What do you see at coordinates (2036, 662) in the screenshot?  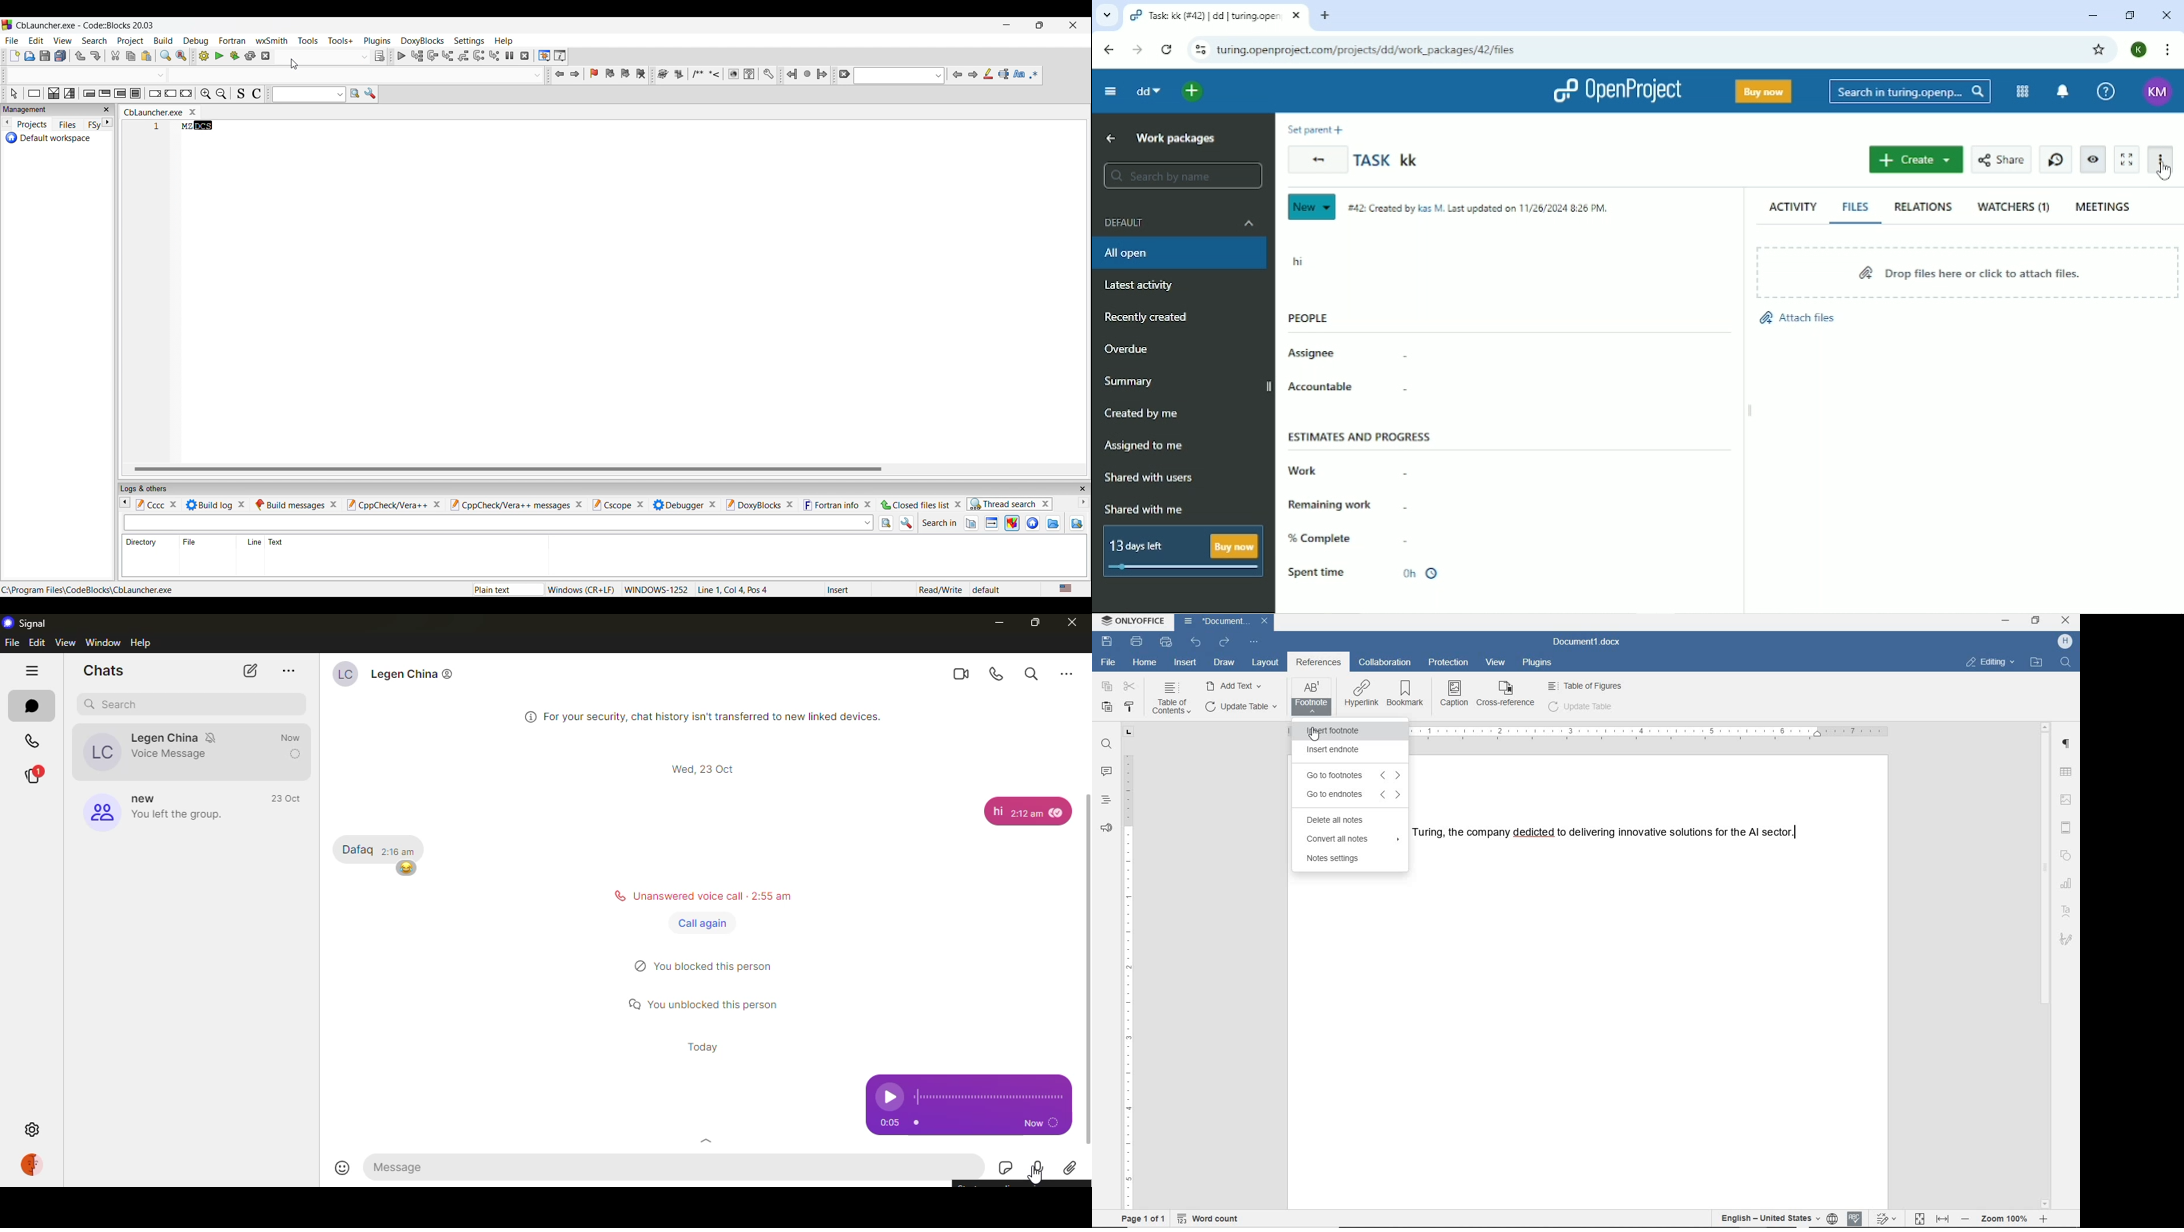 I see `OPEN FILE LOCATION` at bounding box center [2036, 662].